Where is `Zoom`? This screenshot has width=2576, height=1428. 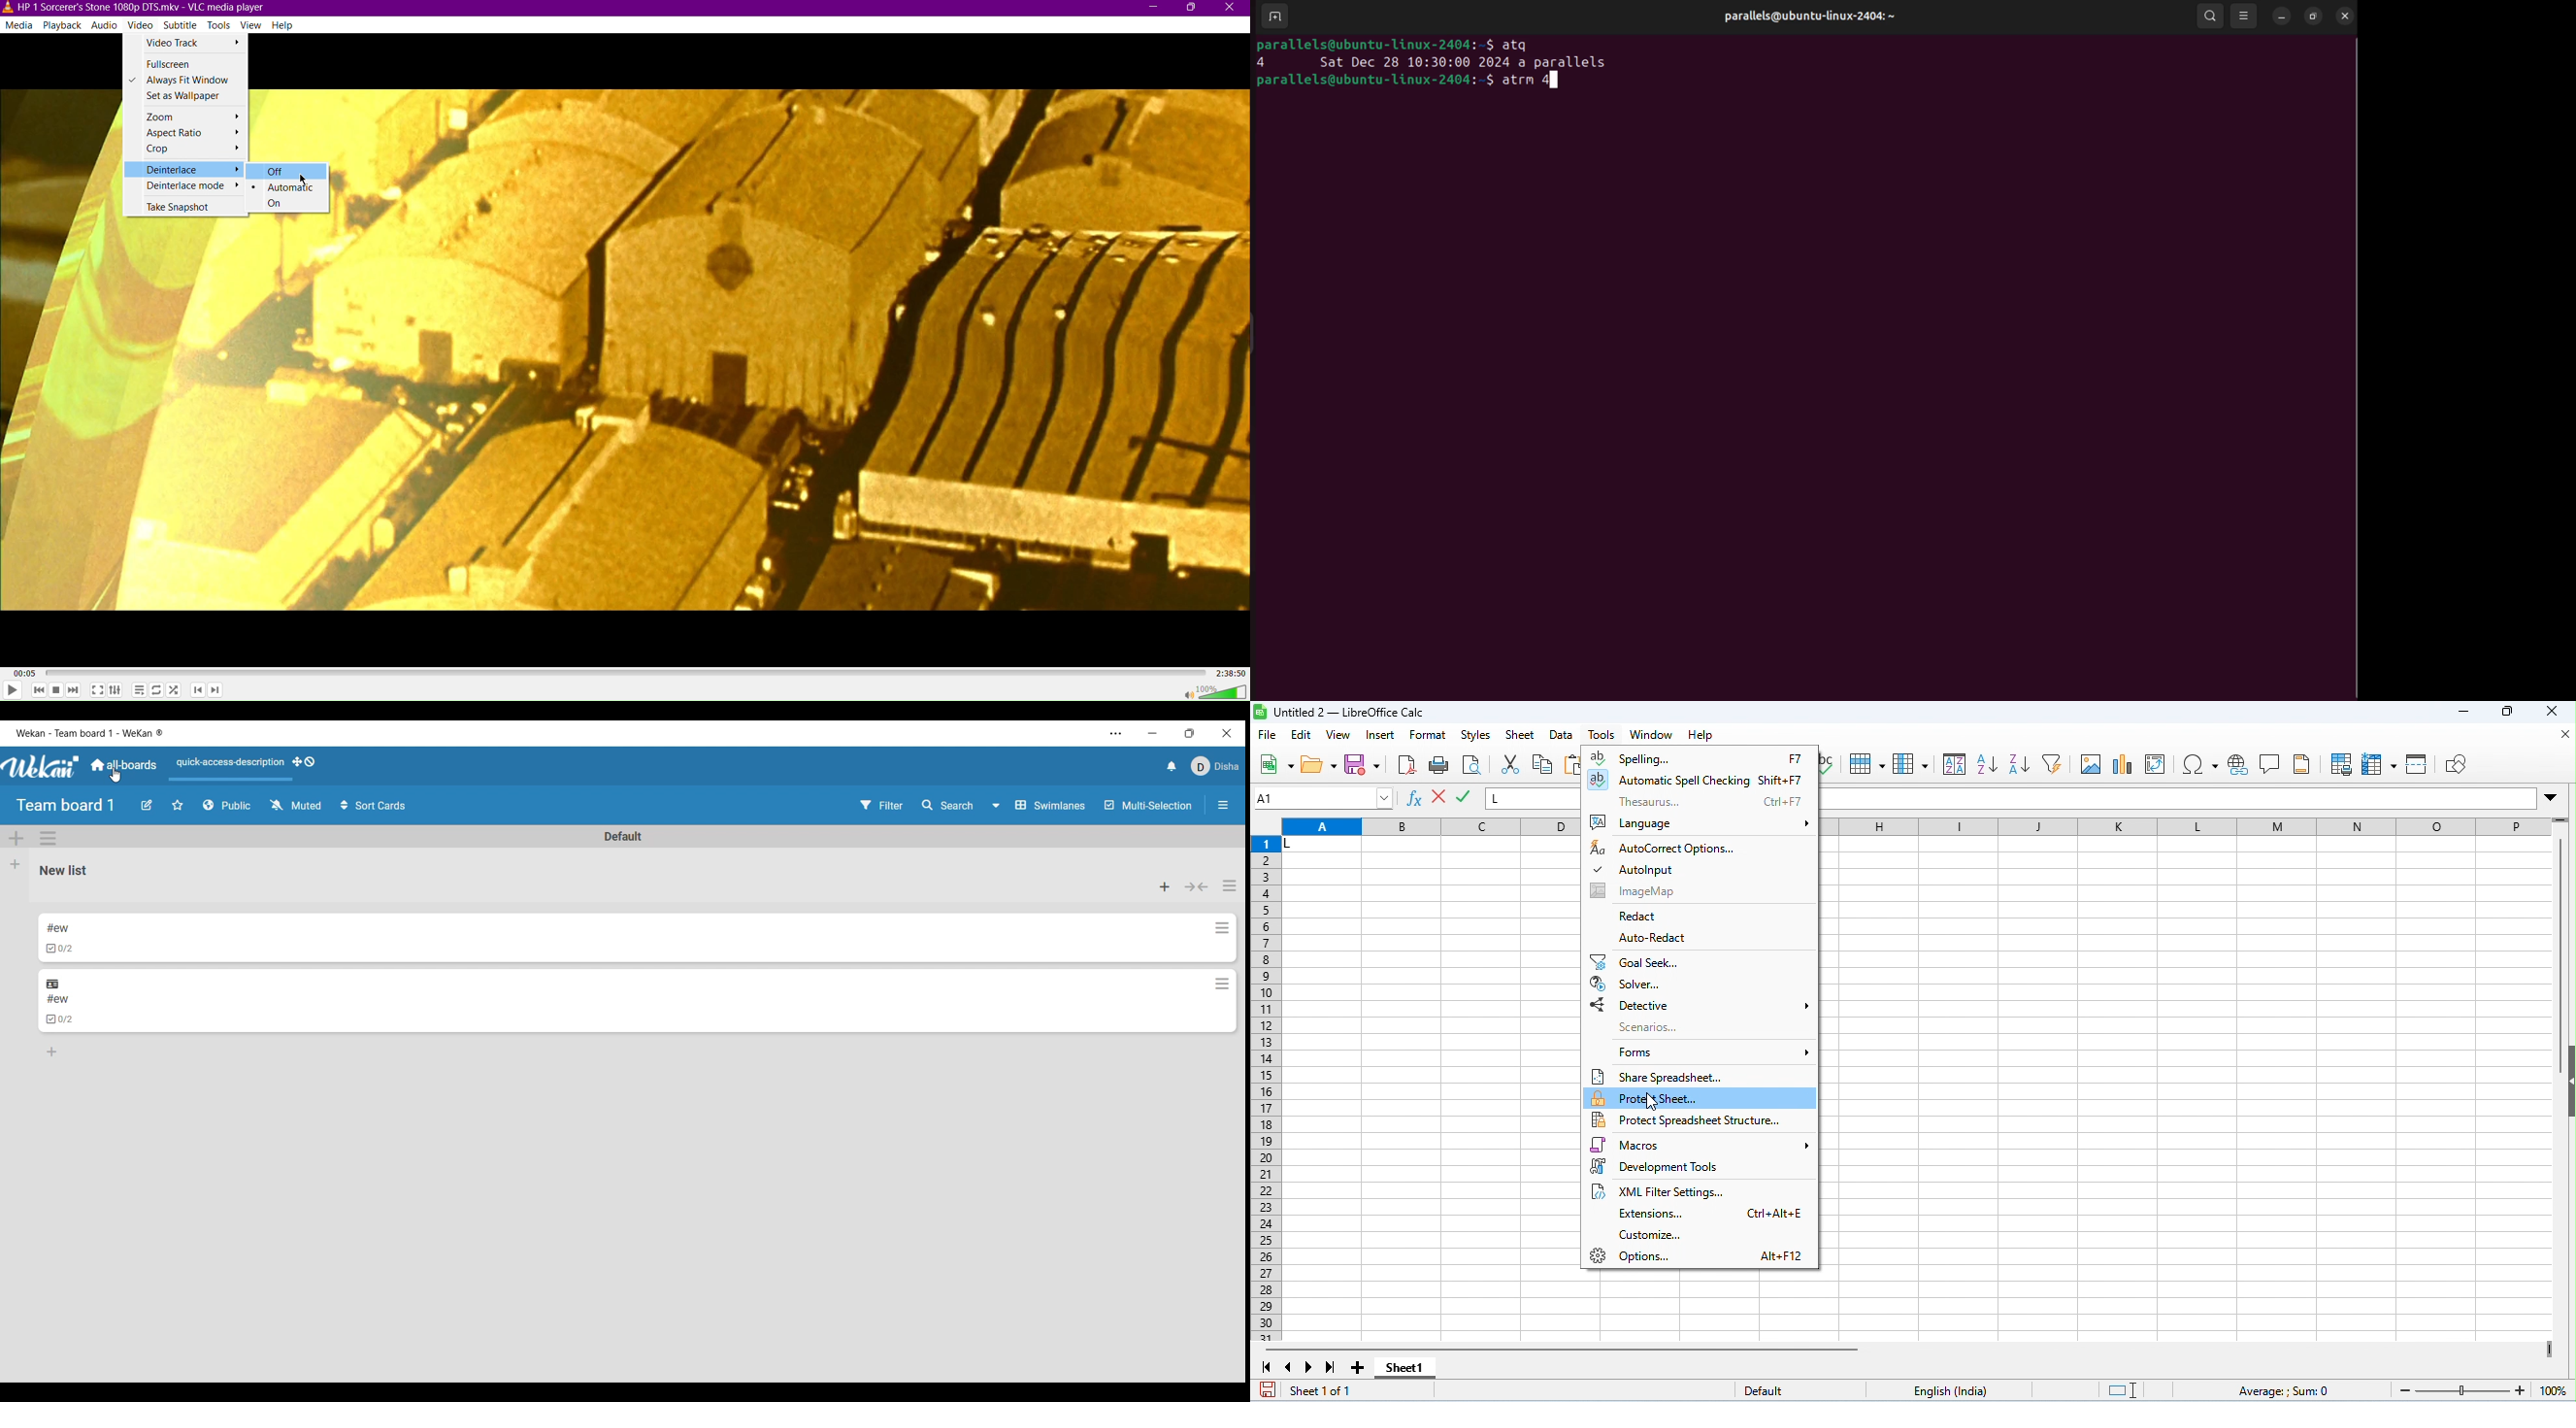
Zoom is located at coordinates (186, 115).